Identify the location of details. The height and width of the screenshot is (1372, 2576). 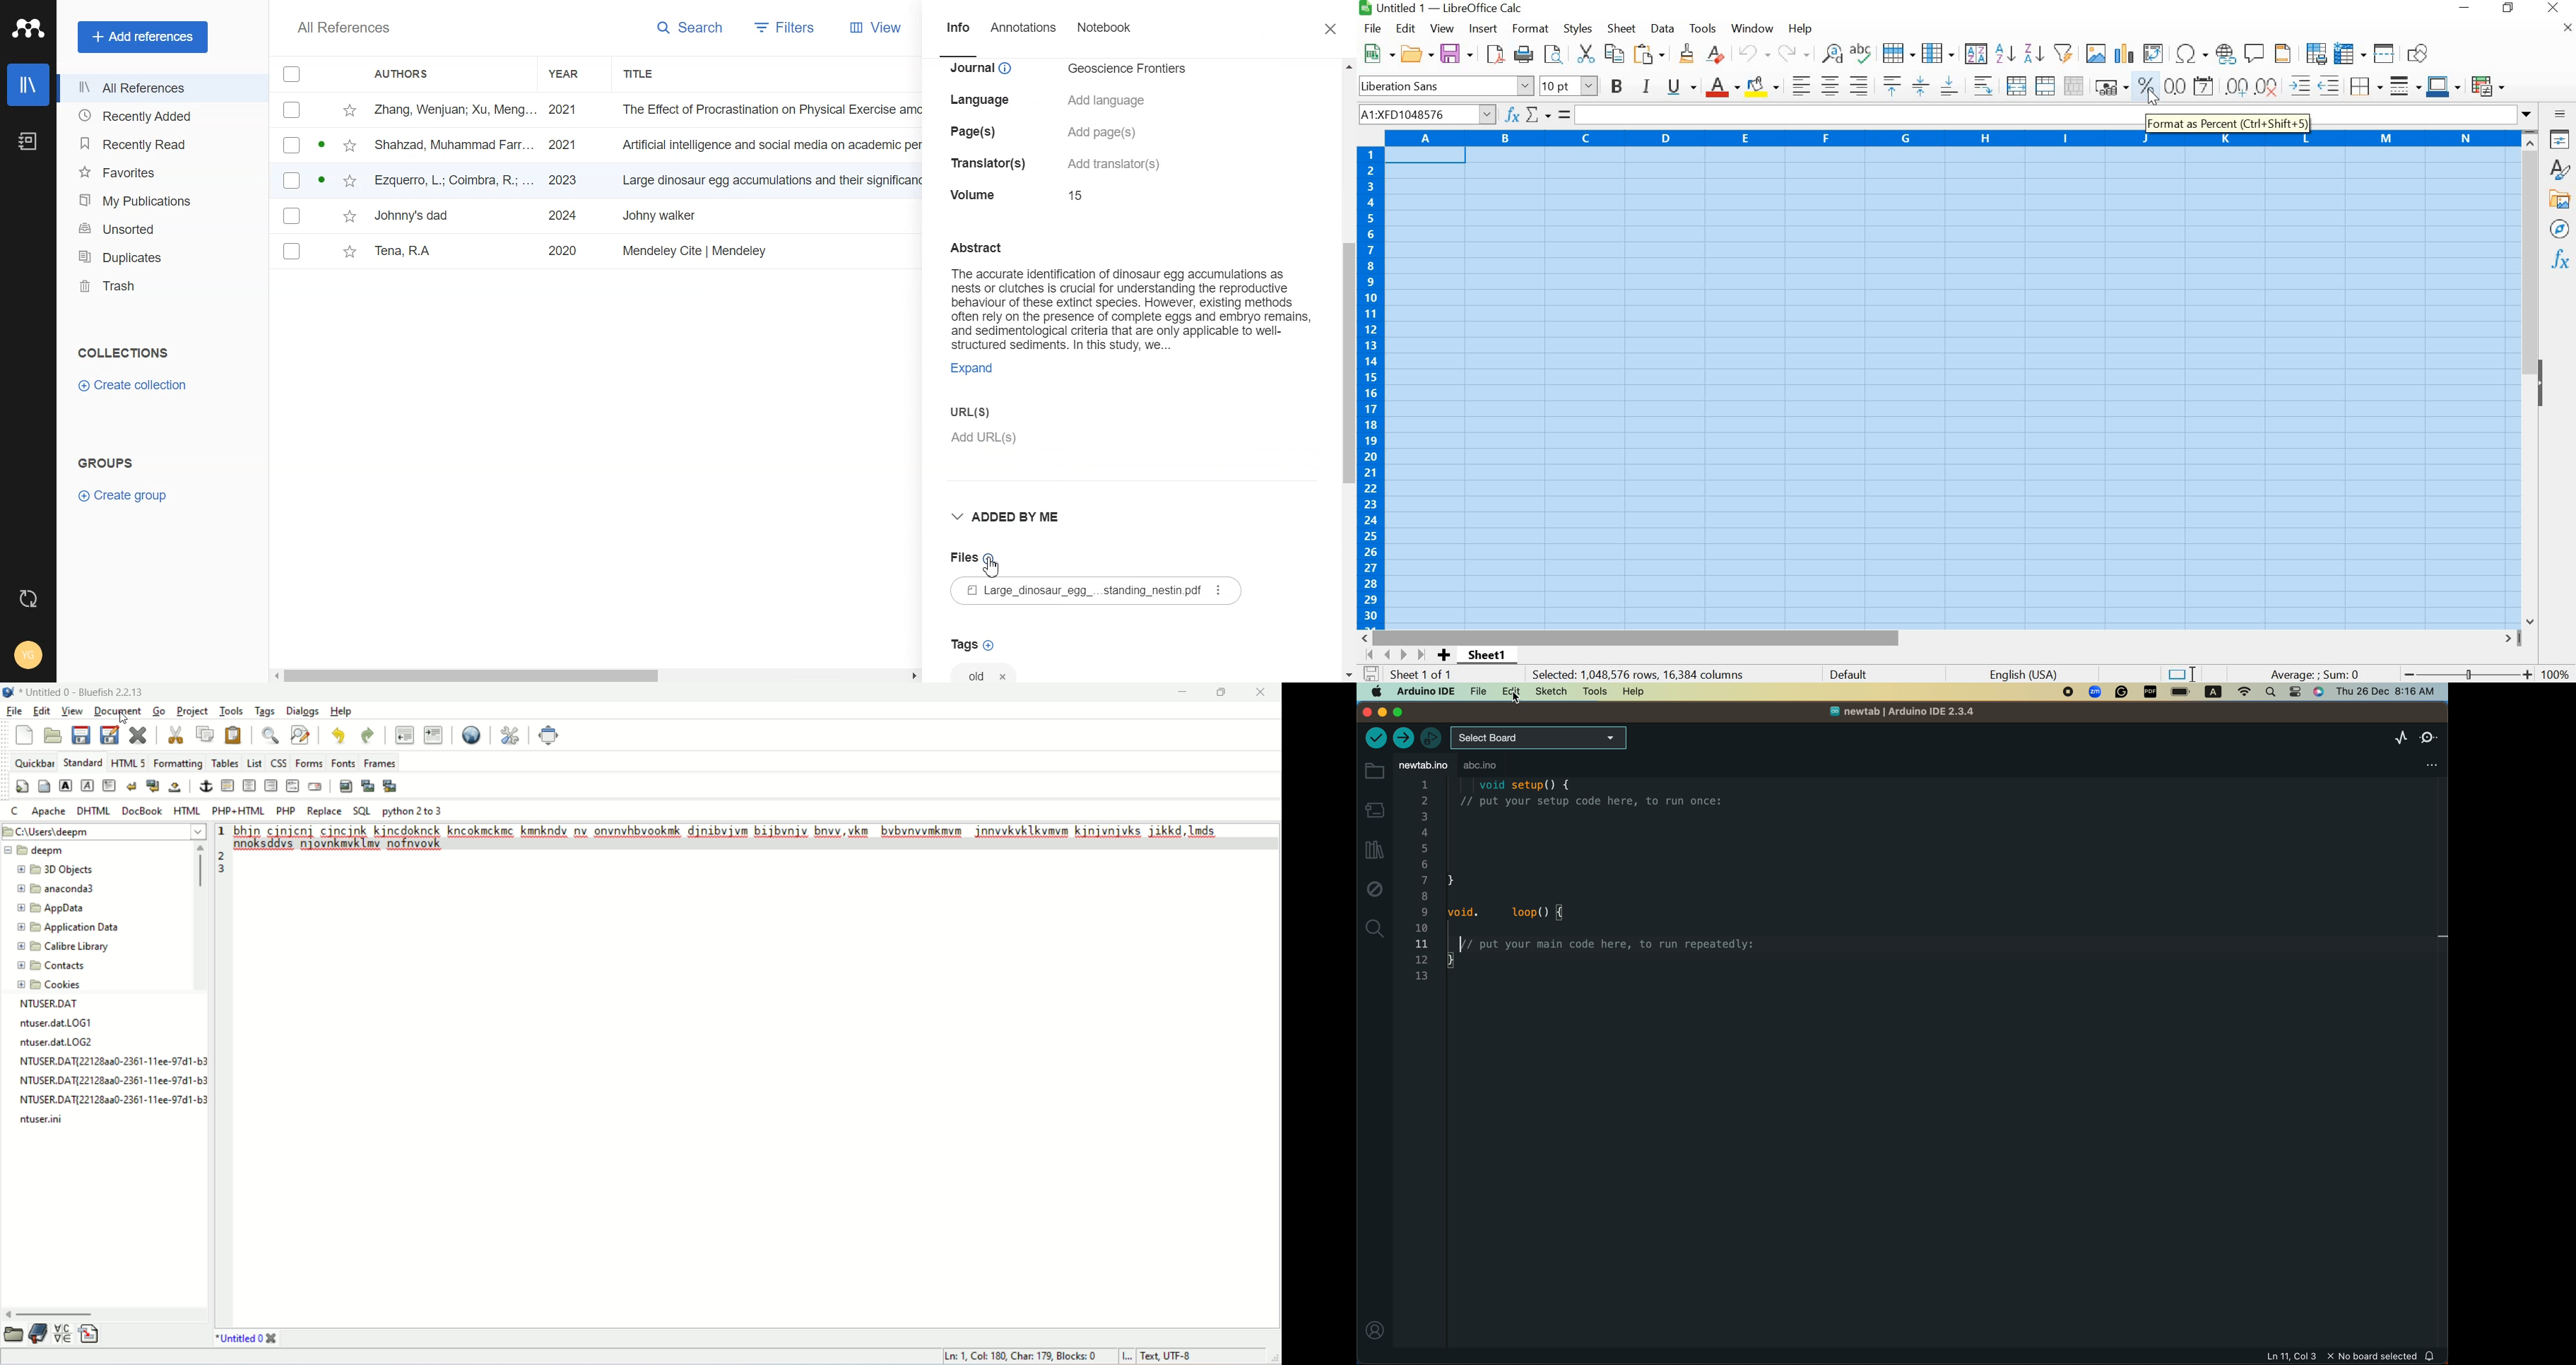
(1079, 194).